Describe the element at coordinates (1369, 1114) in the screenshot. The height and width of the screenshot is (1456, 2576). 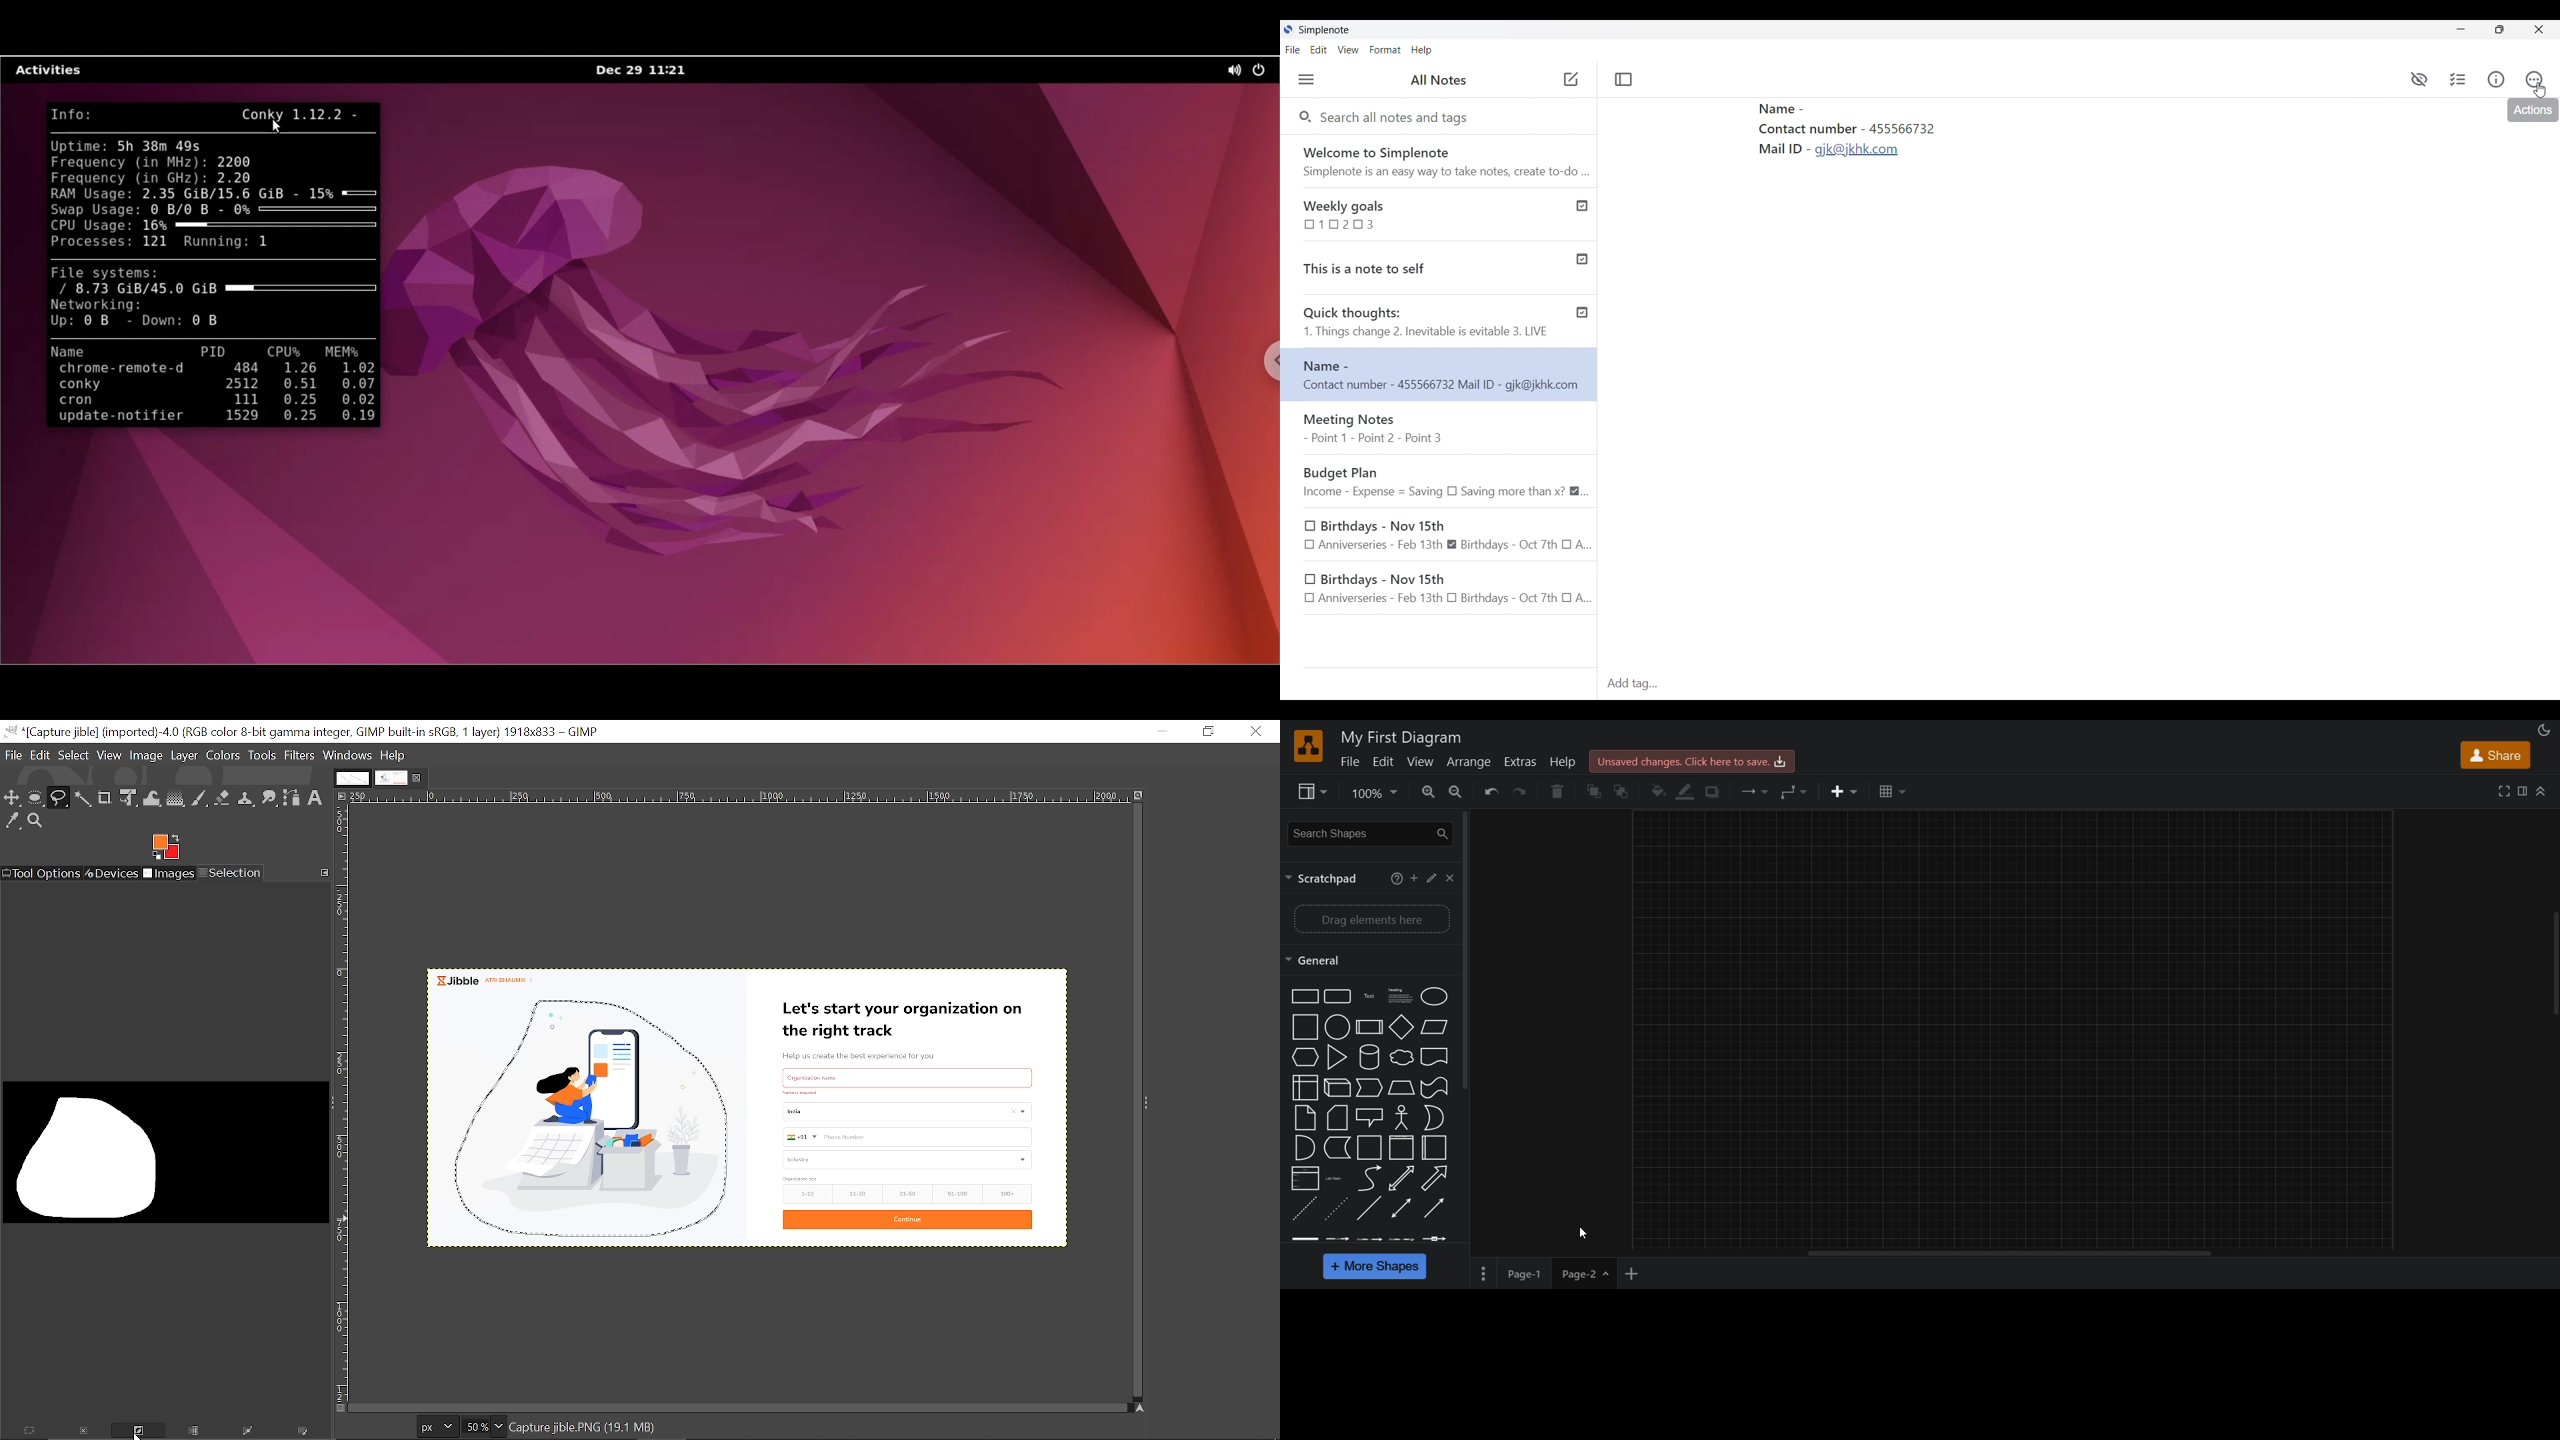
I see `shapes` at that location.